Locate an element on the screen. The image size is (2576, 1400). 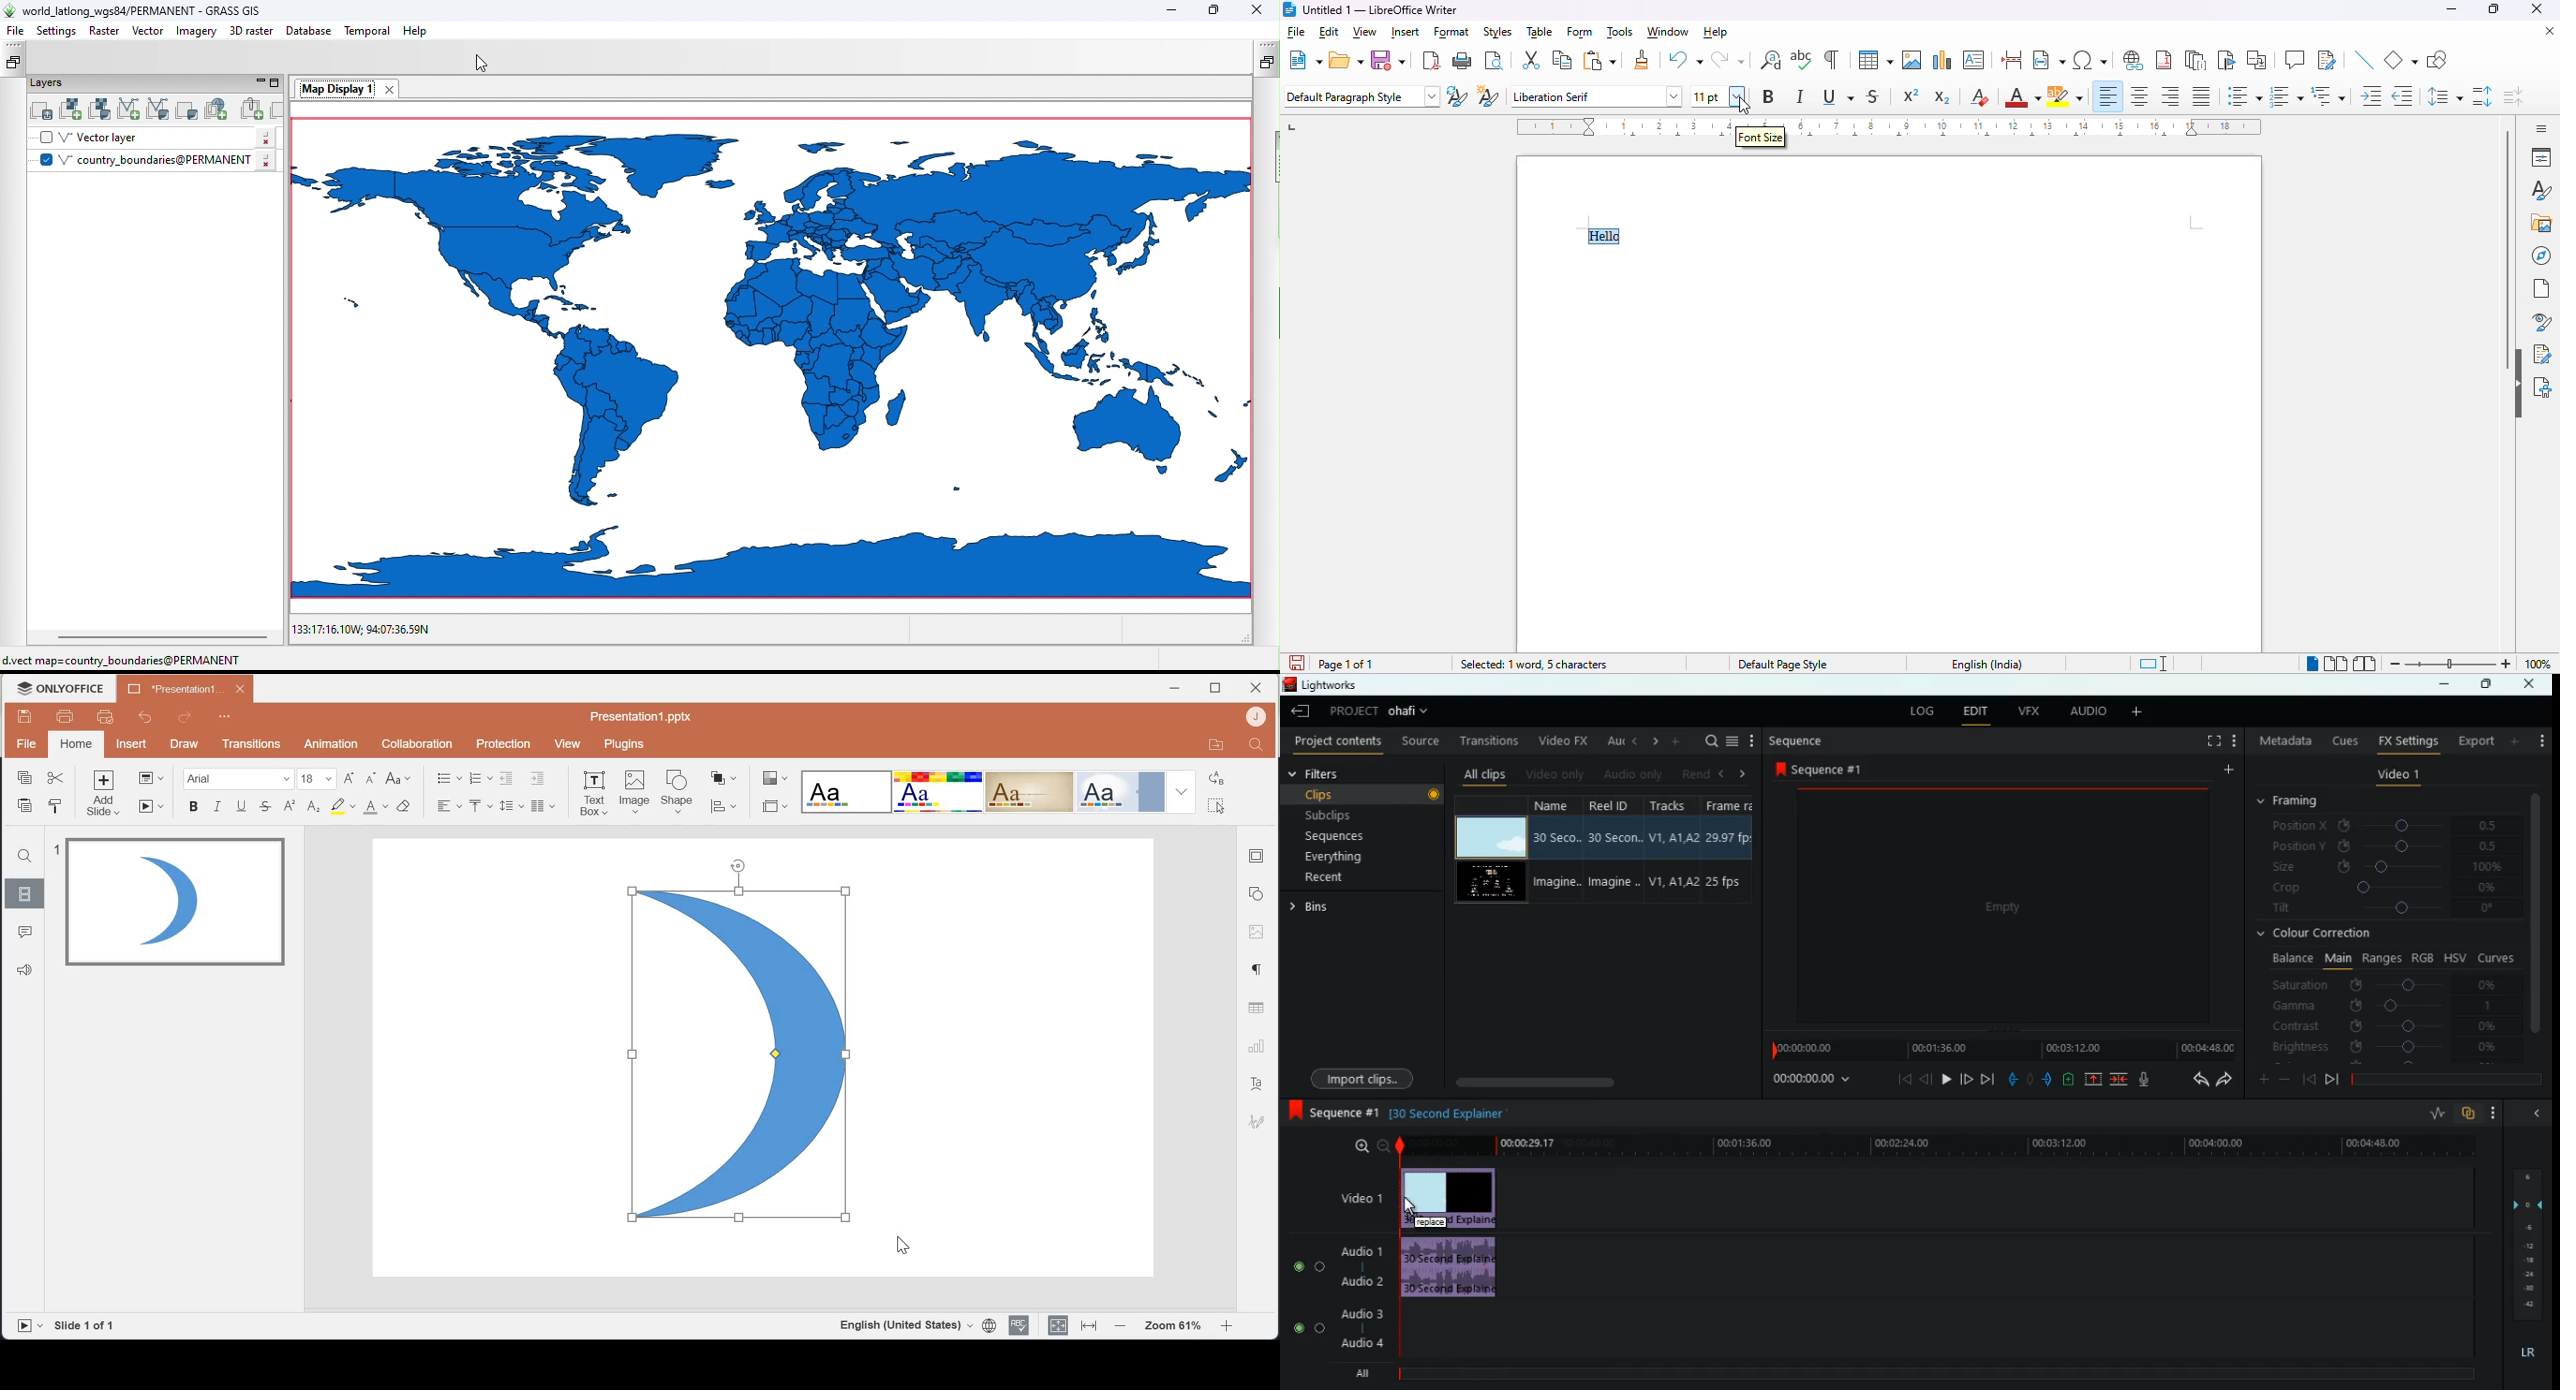
properties is located at coordinates (2541, 157).